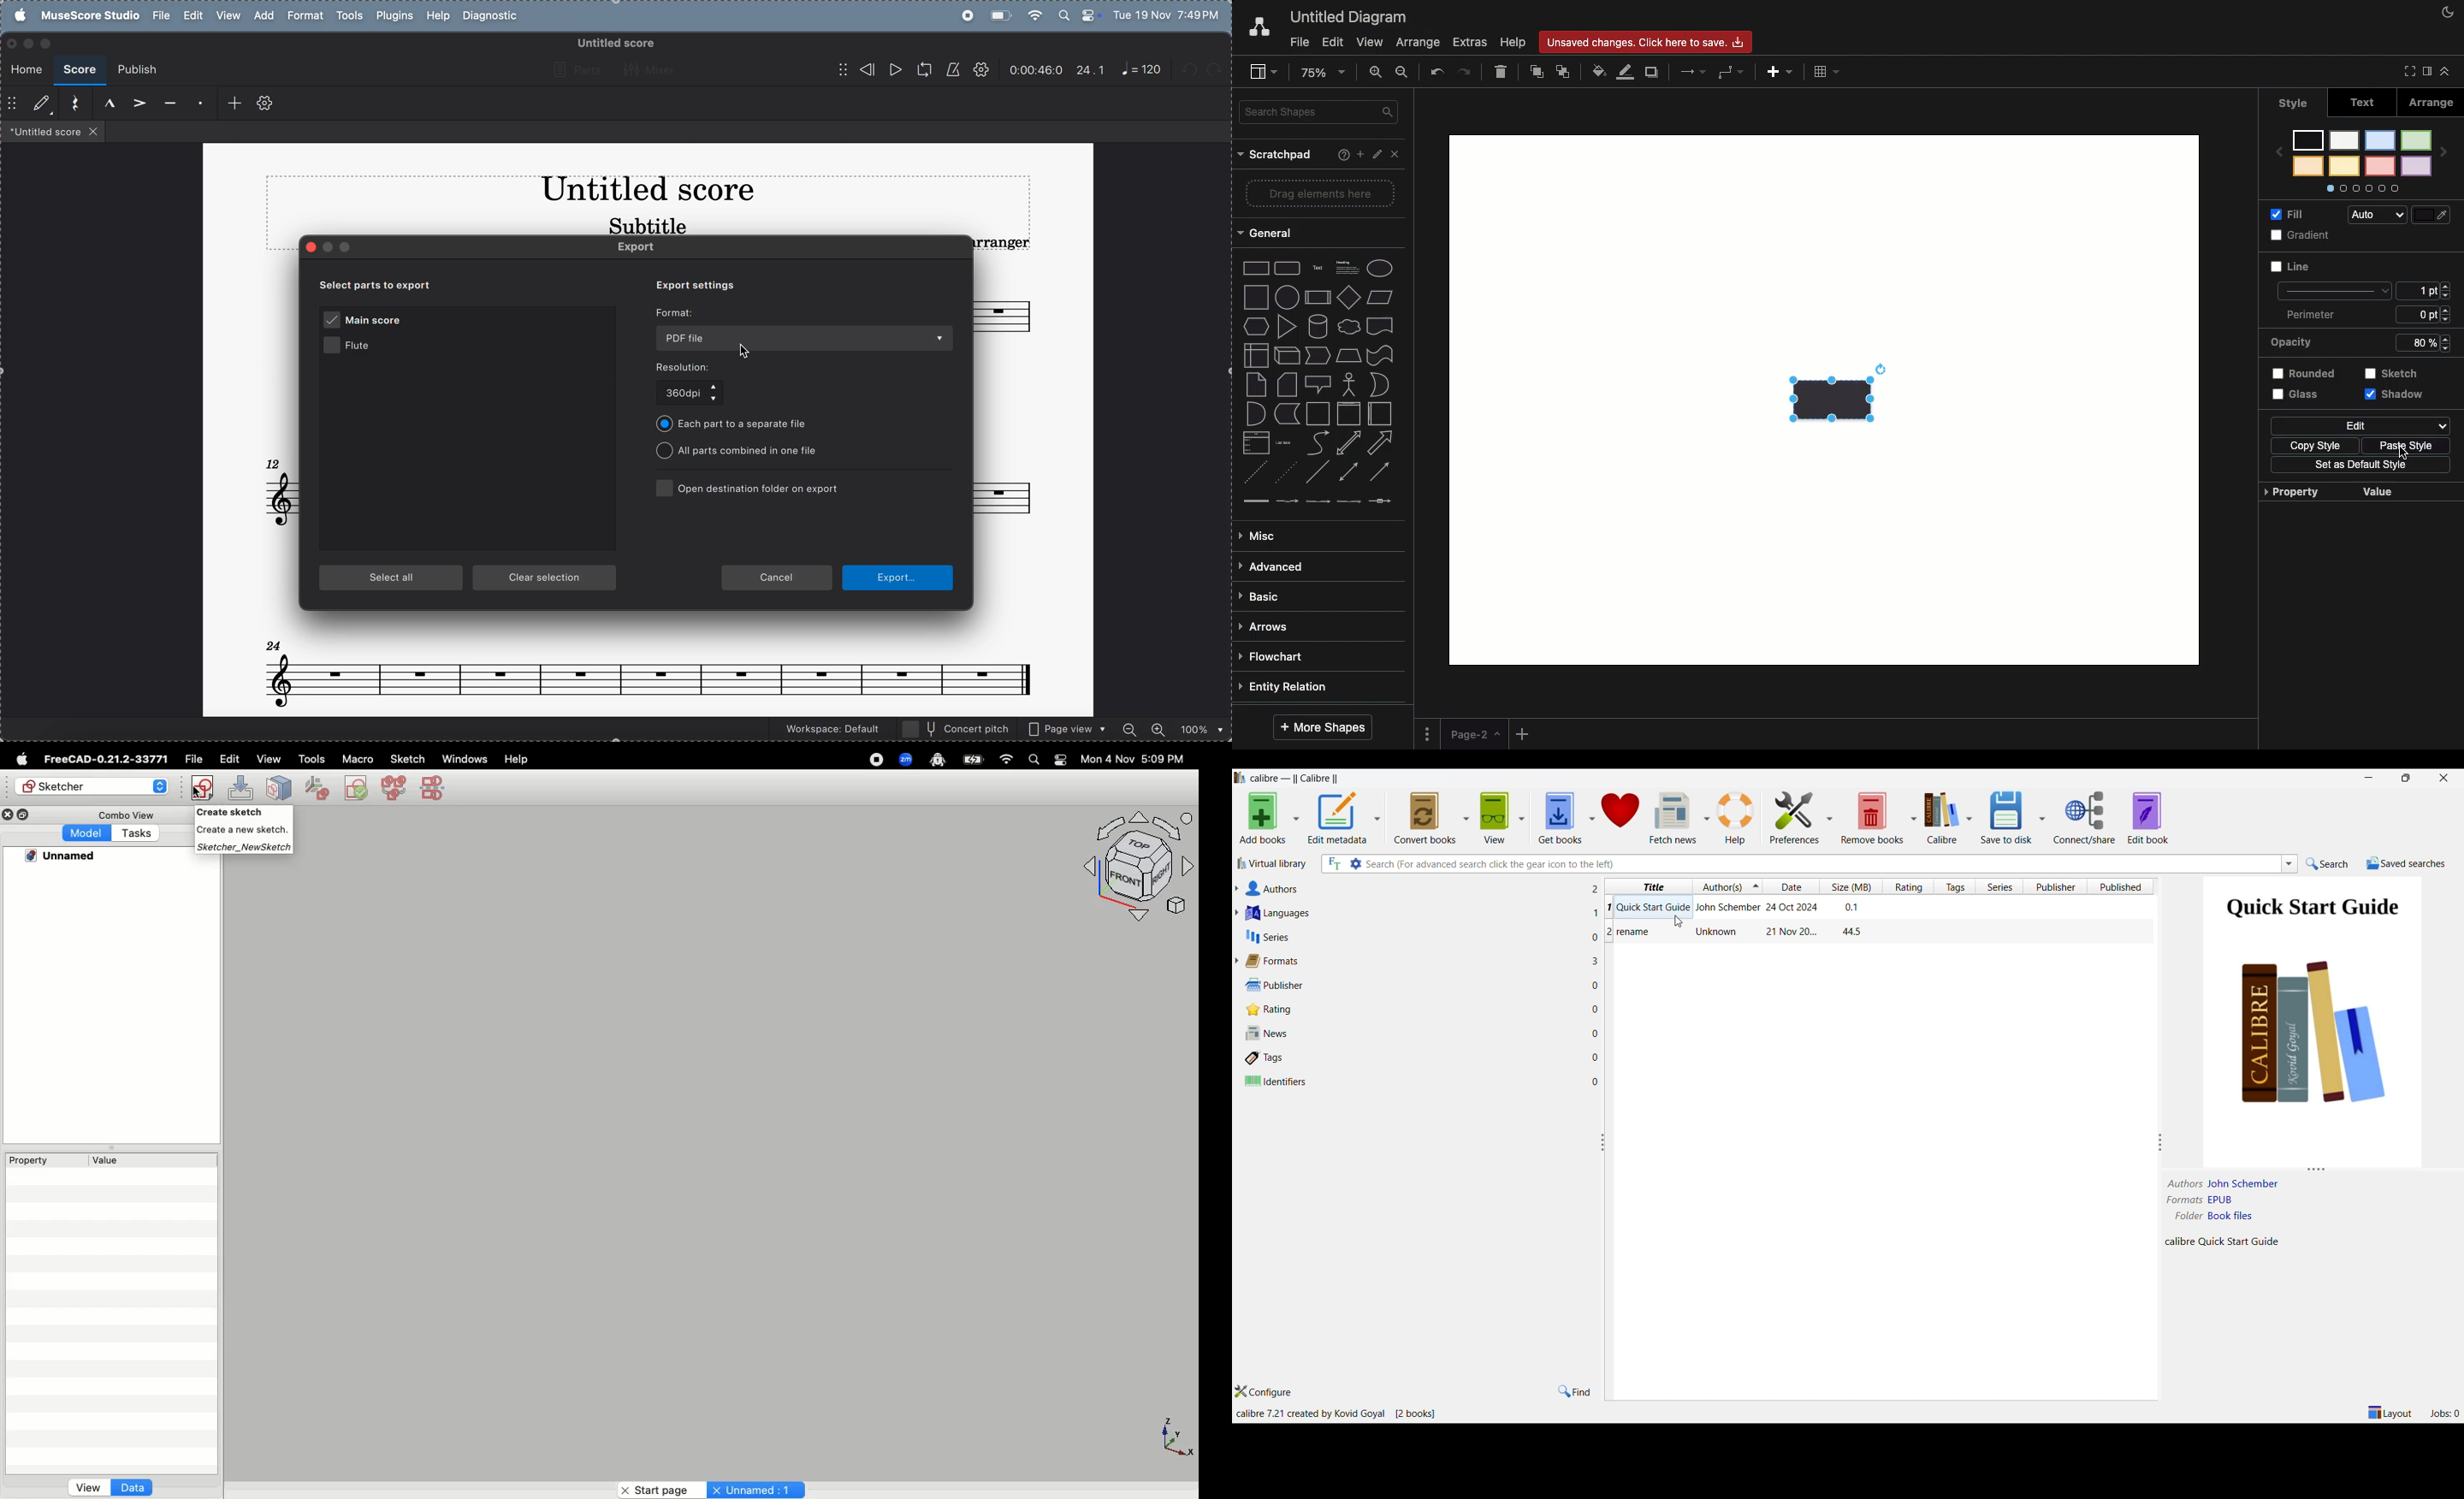 The image size is (2464, 1512). What do you see at coordinates (1375, 154) in the screenshot?
I see `Edit` at bounding box center [1375, 154].